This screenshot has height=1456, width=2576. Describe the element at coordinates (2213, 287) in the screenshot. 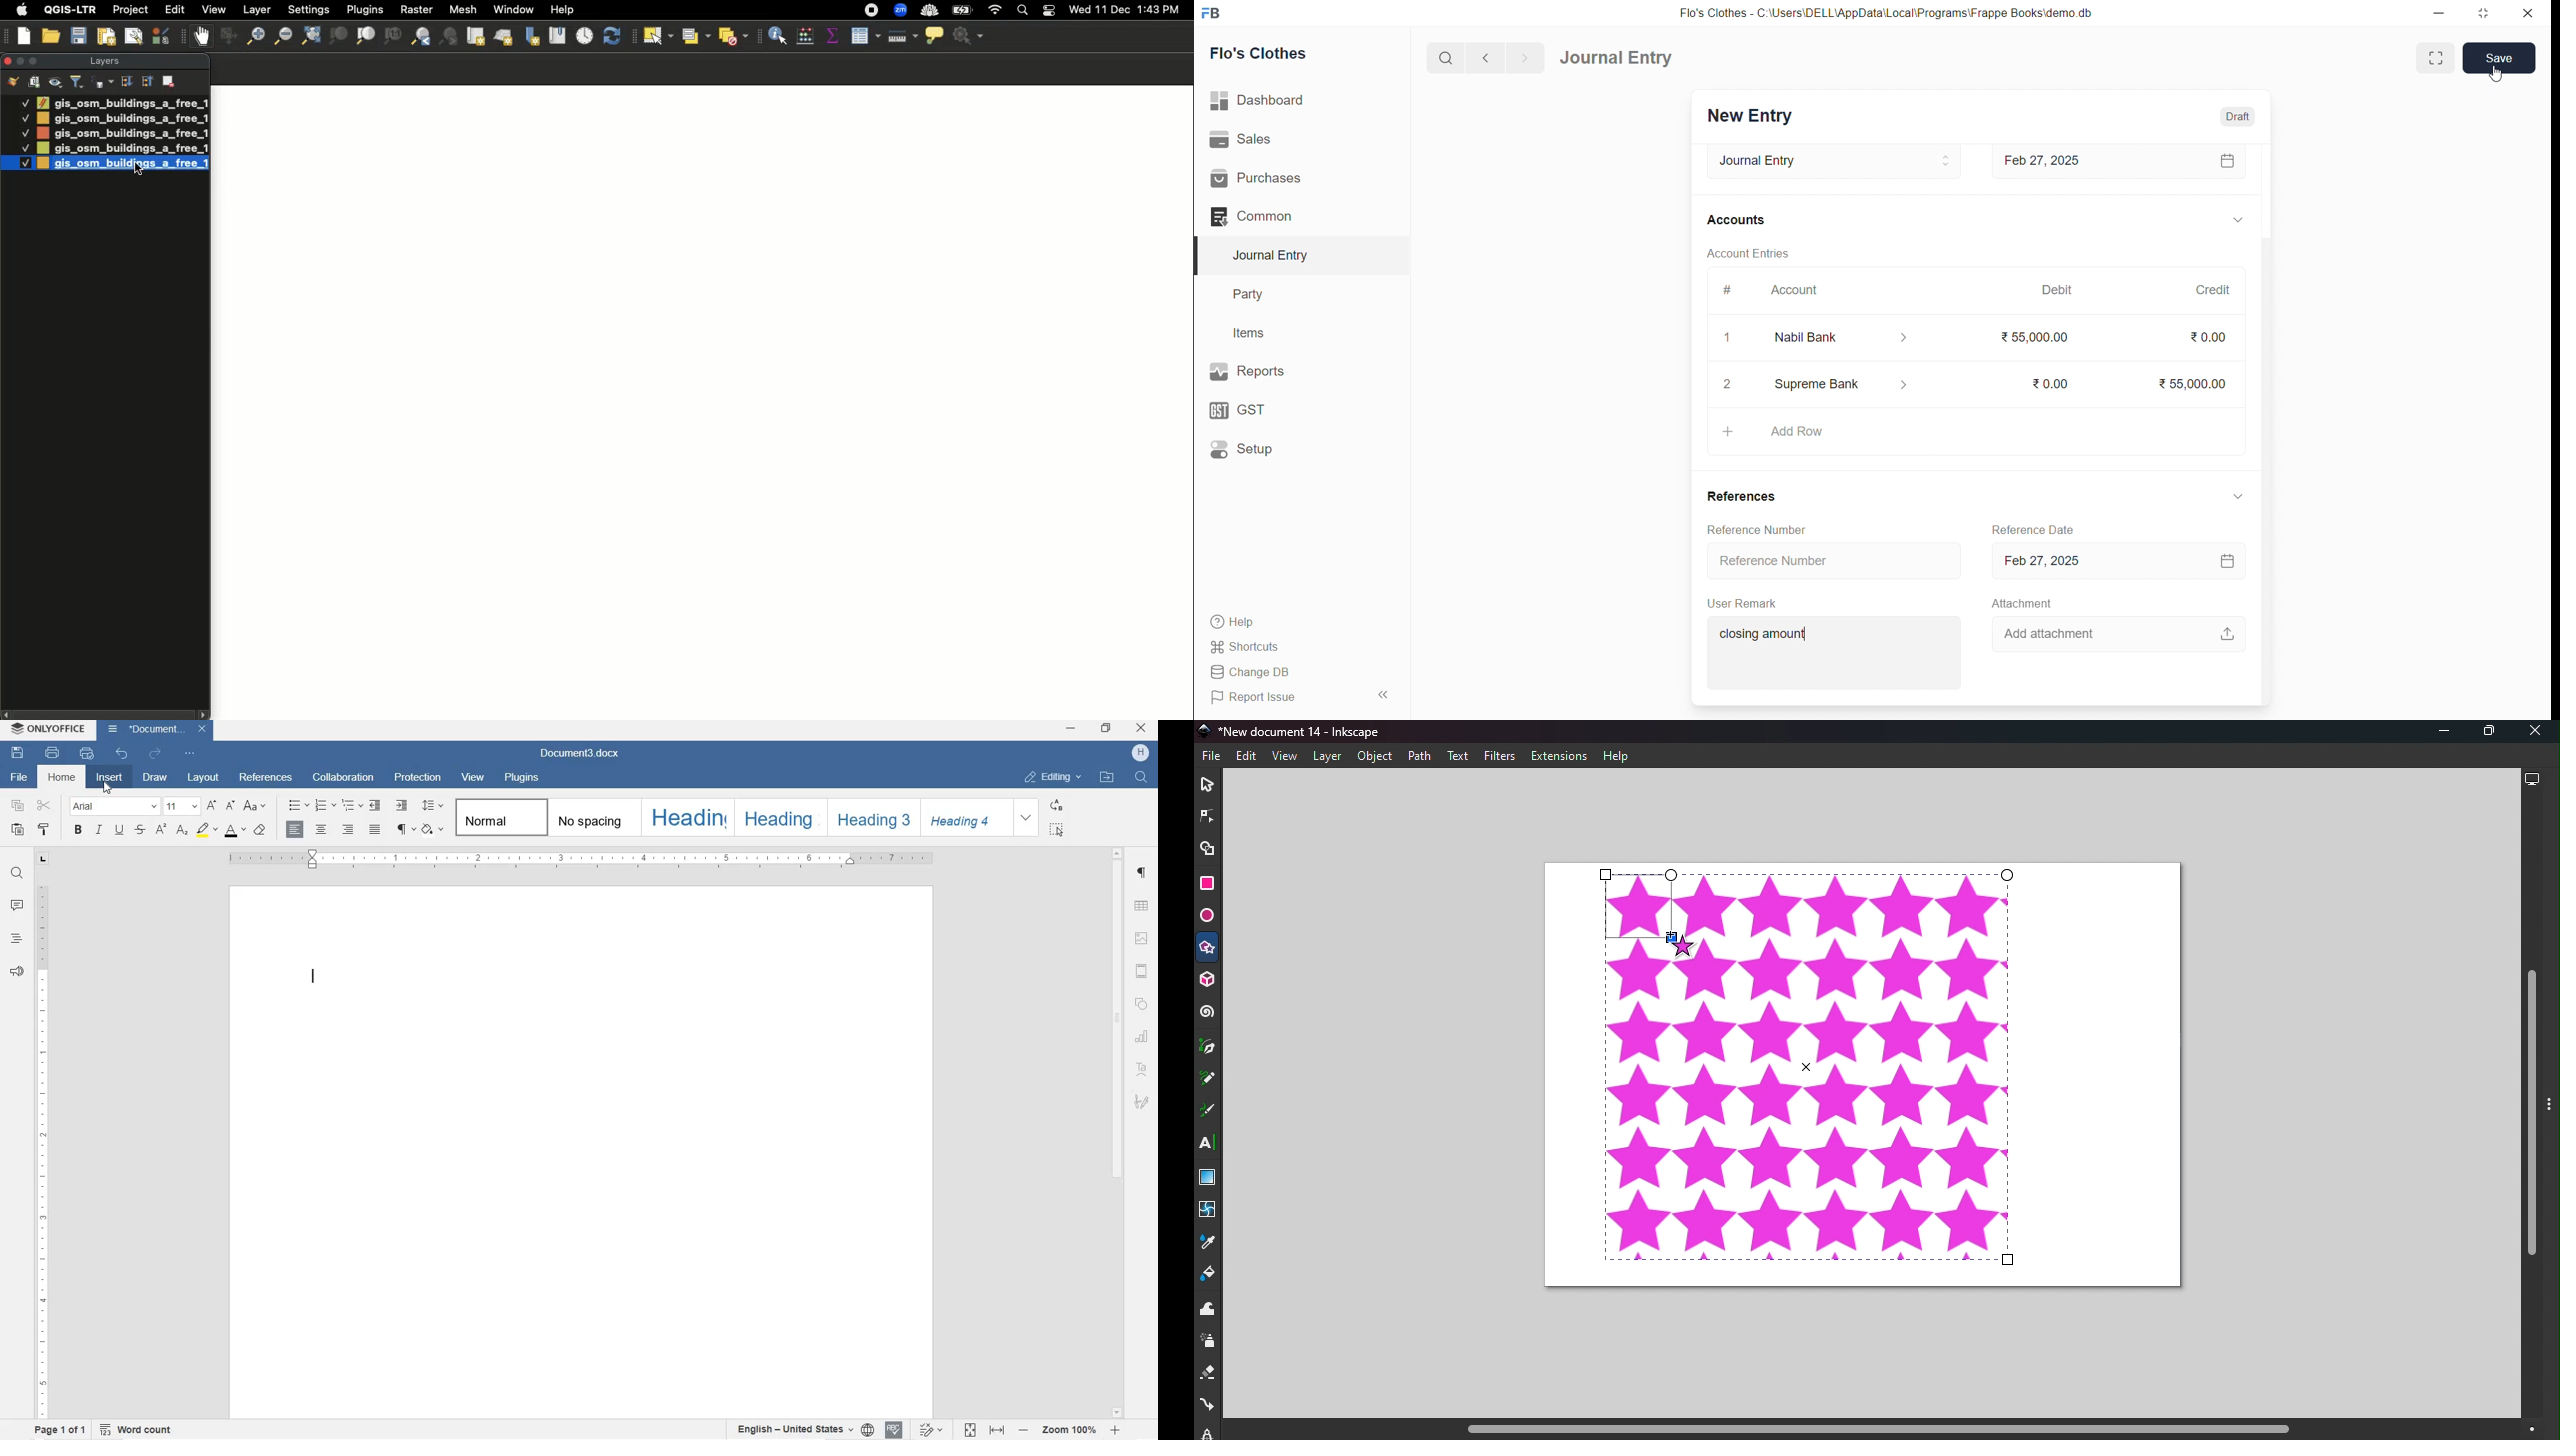

I see `Credit` at that location.